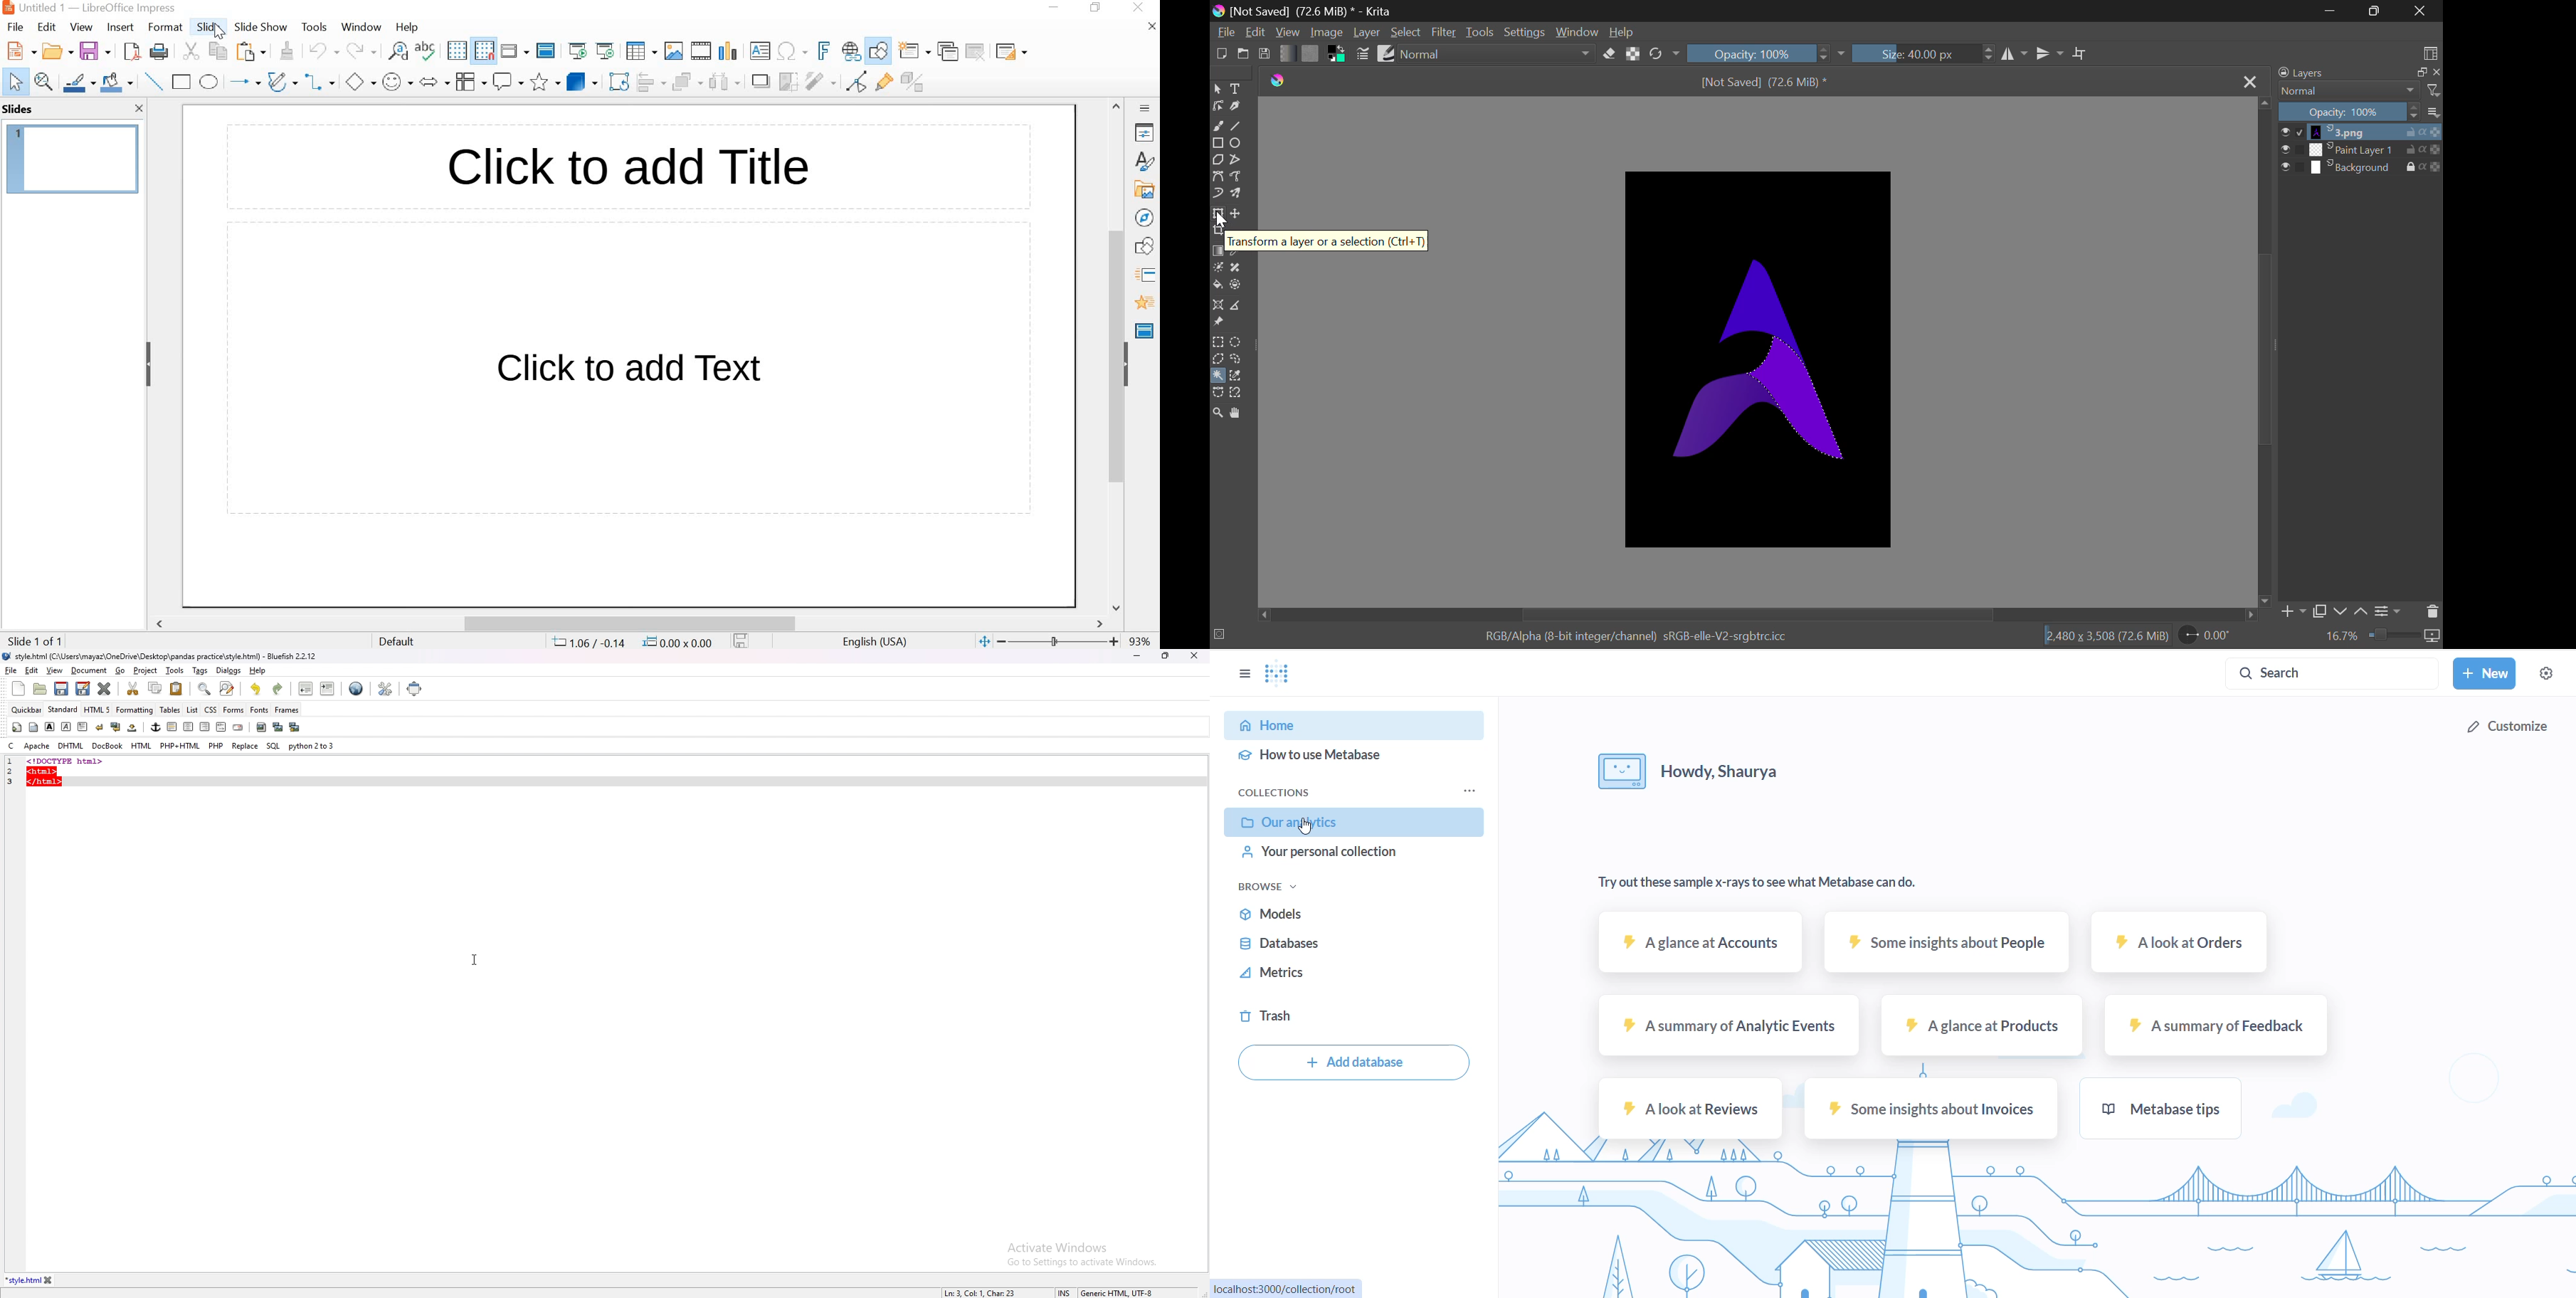  Describe the element at coordinates (260, 709) in the screenshot. I see `fonts` at that location.